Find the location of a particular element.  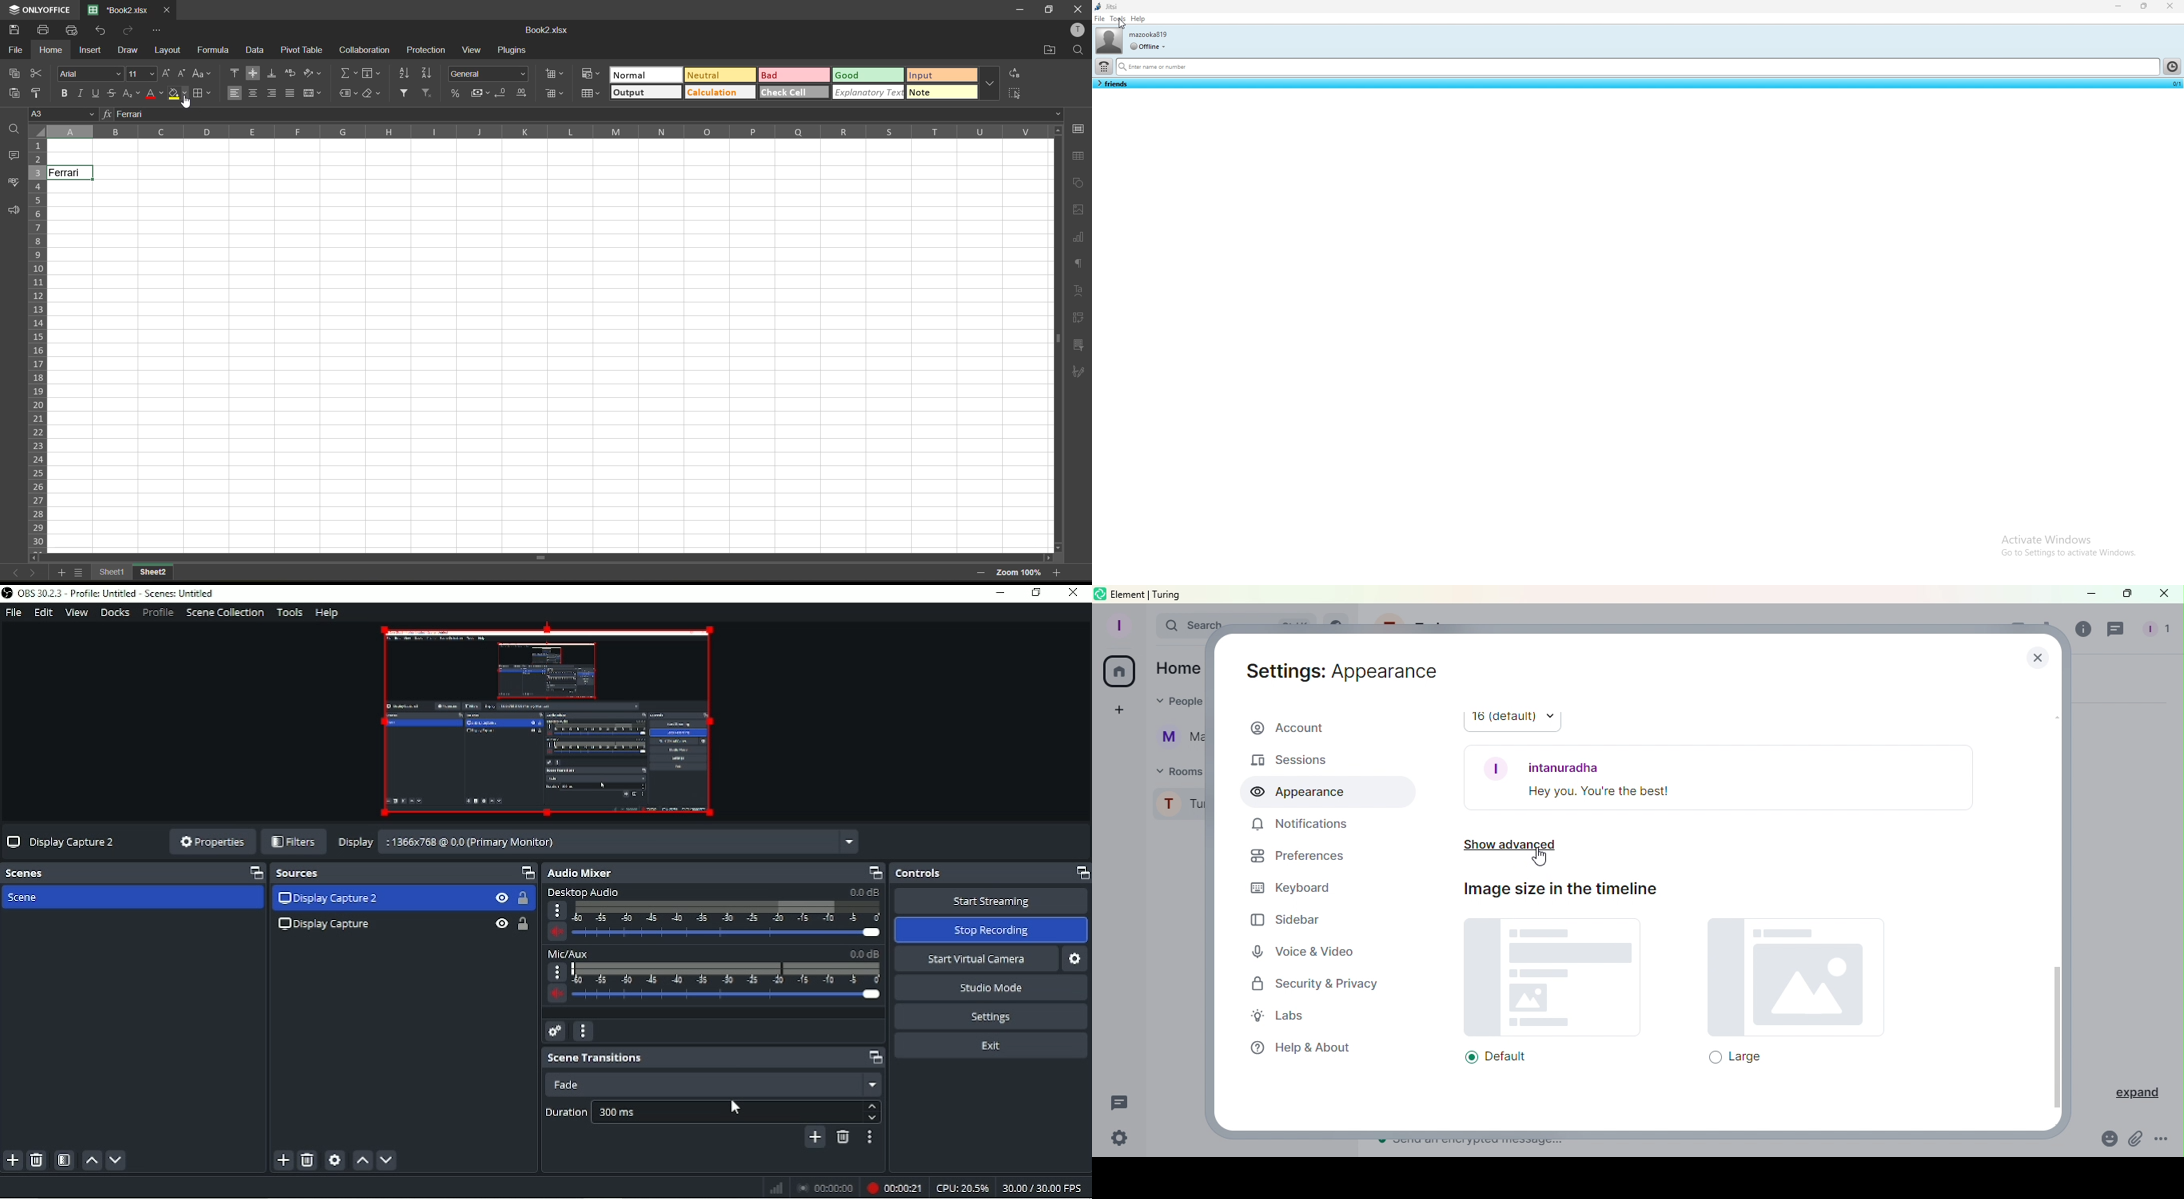

percent is located at coordinates (454, 92).